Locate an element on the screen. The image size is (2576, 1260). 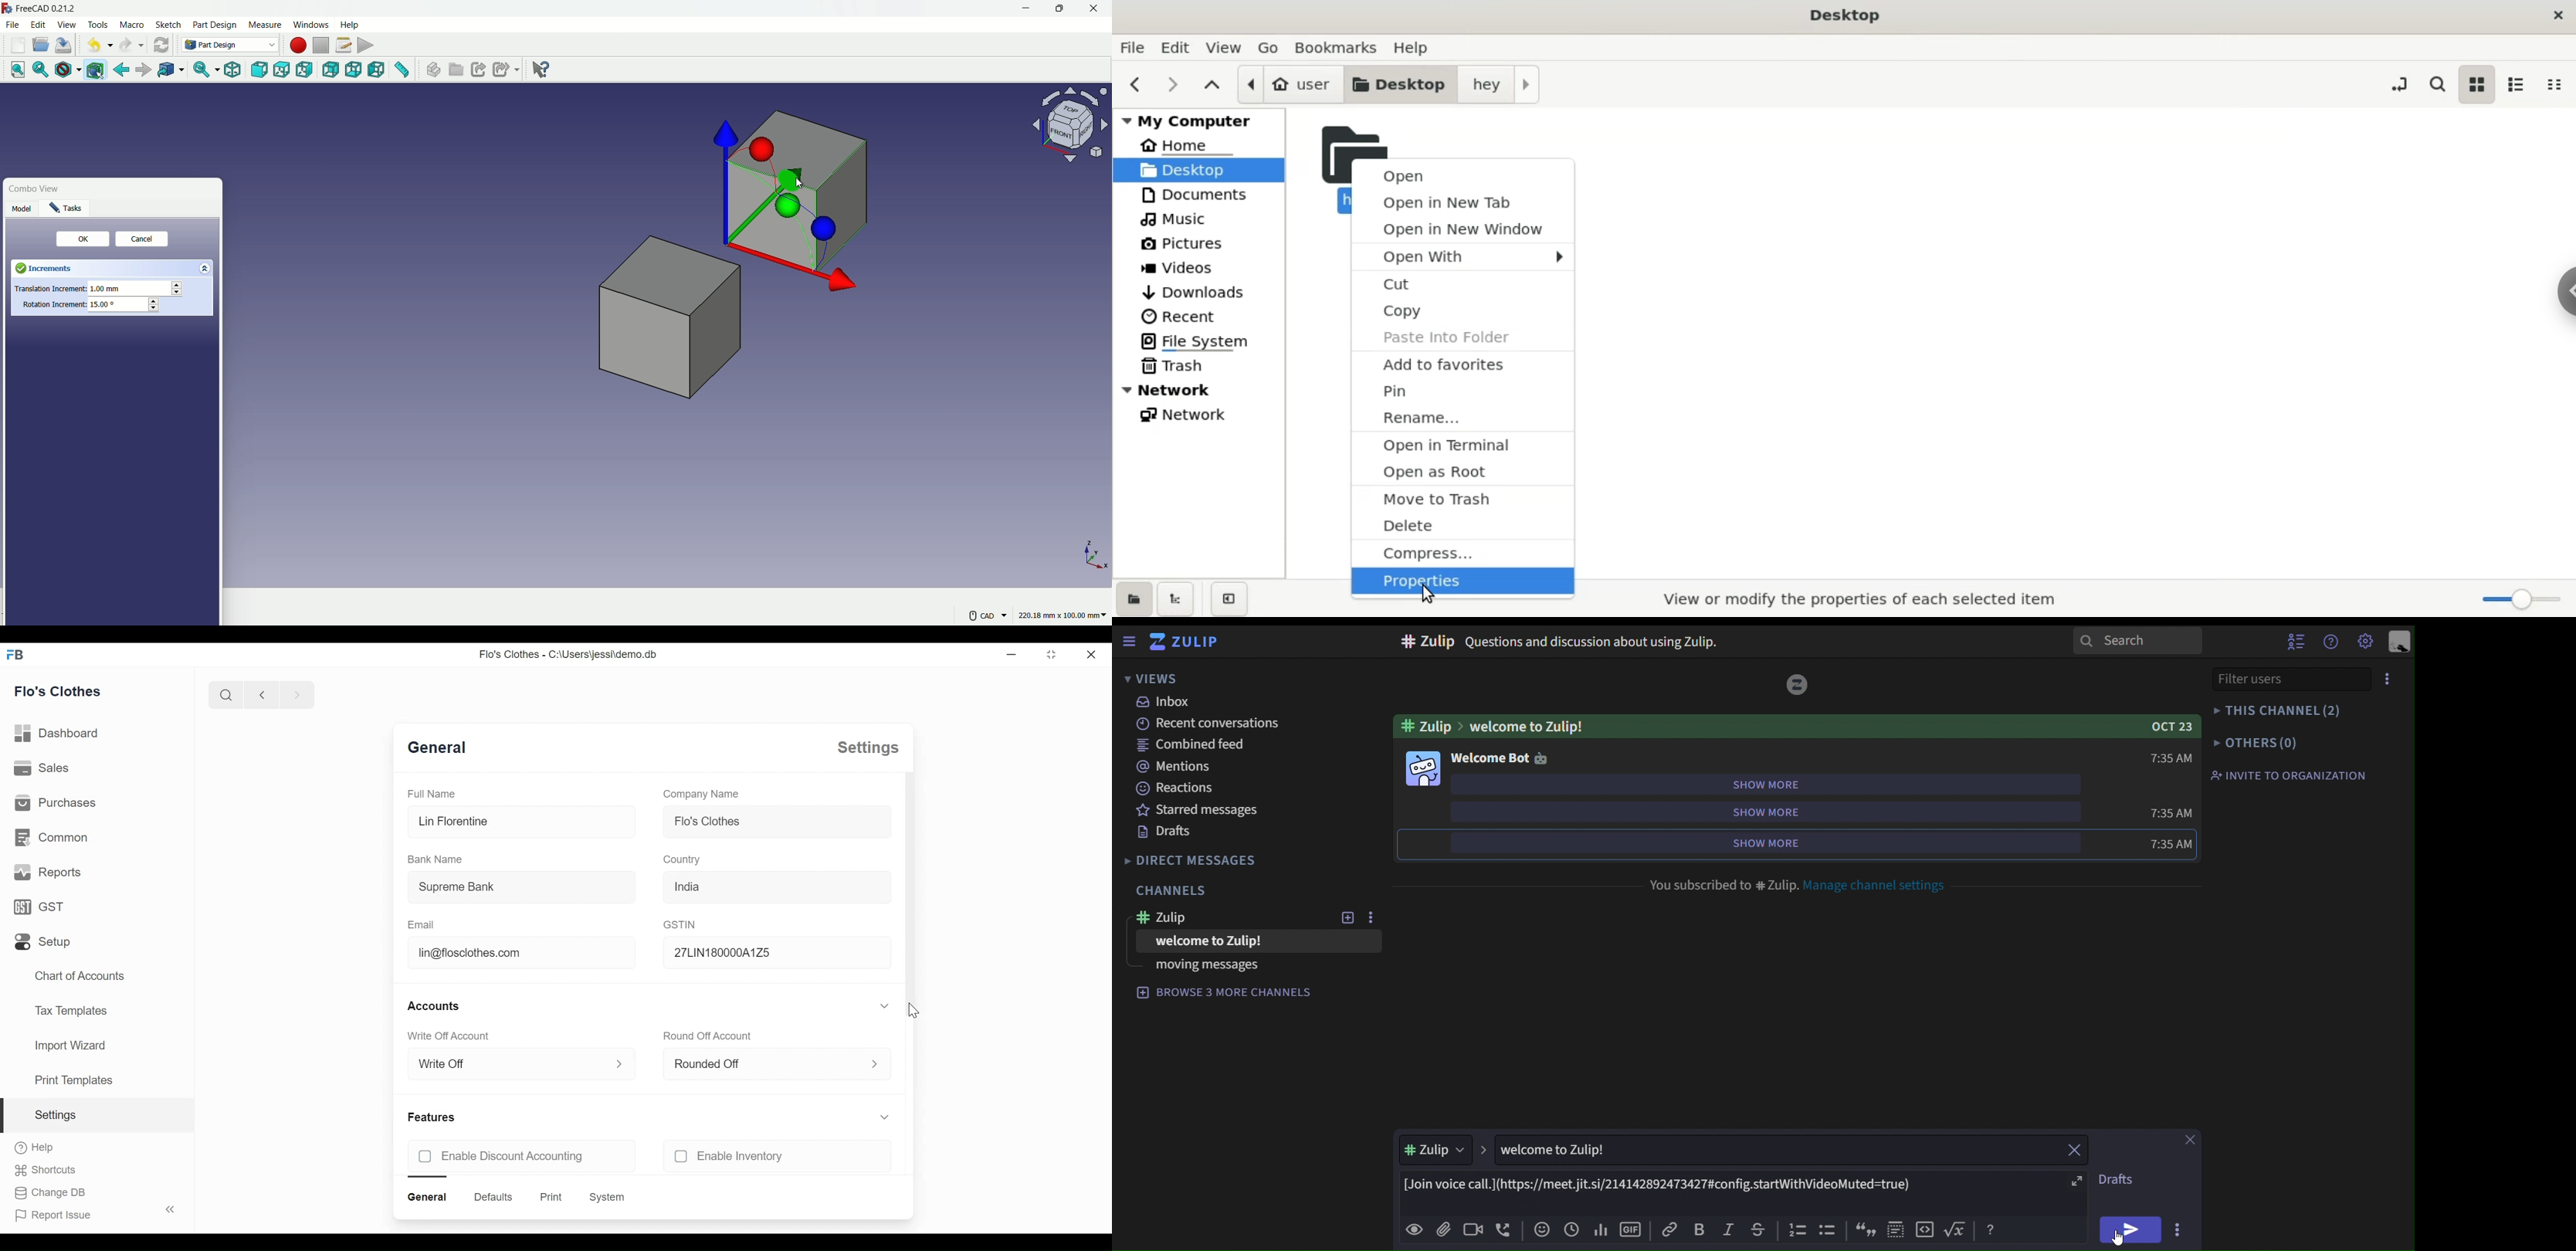
Flo's Clothes is located at coordinates (58, 690).